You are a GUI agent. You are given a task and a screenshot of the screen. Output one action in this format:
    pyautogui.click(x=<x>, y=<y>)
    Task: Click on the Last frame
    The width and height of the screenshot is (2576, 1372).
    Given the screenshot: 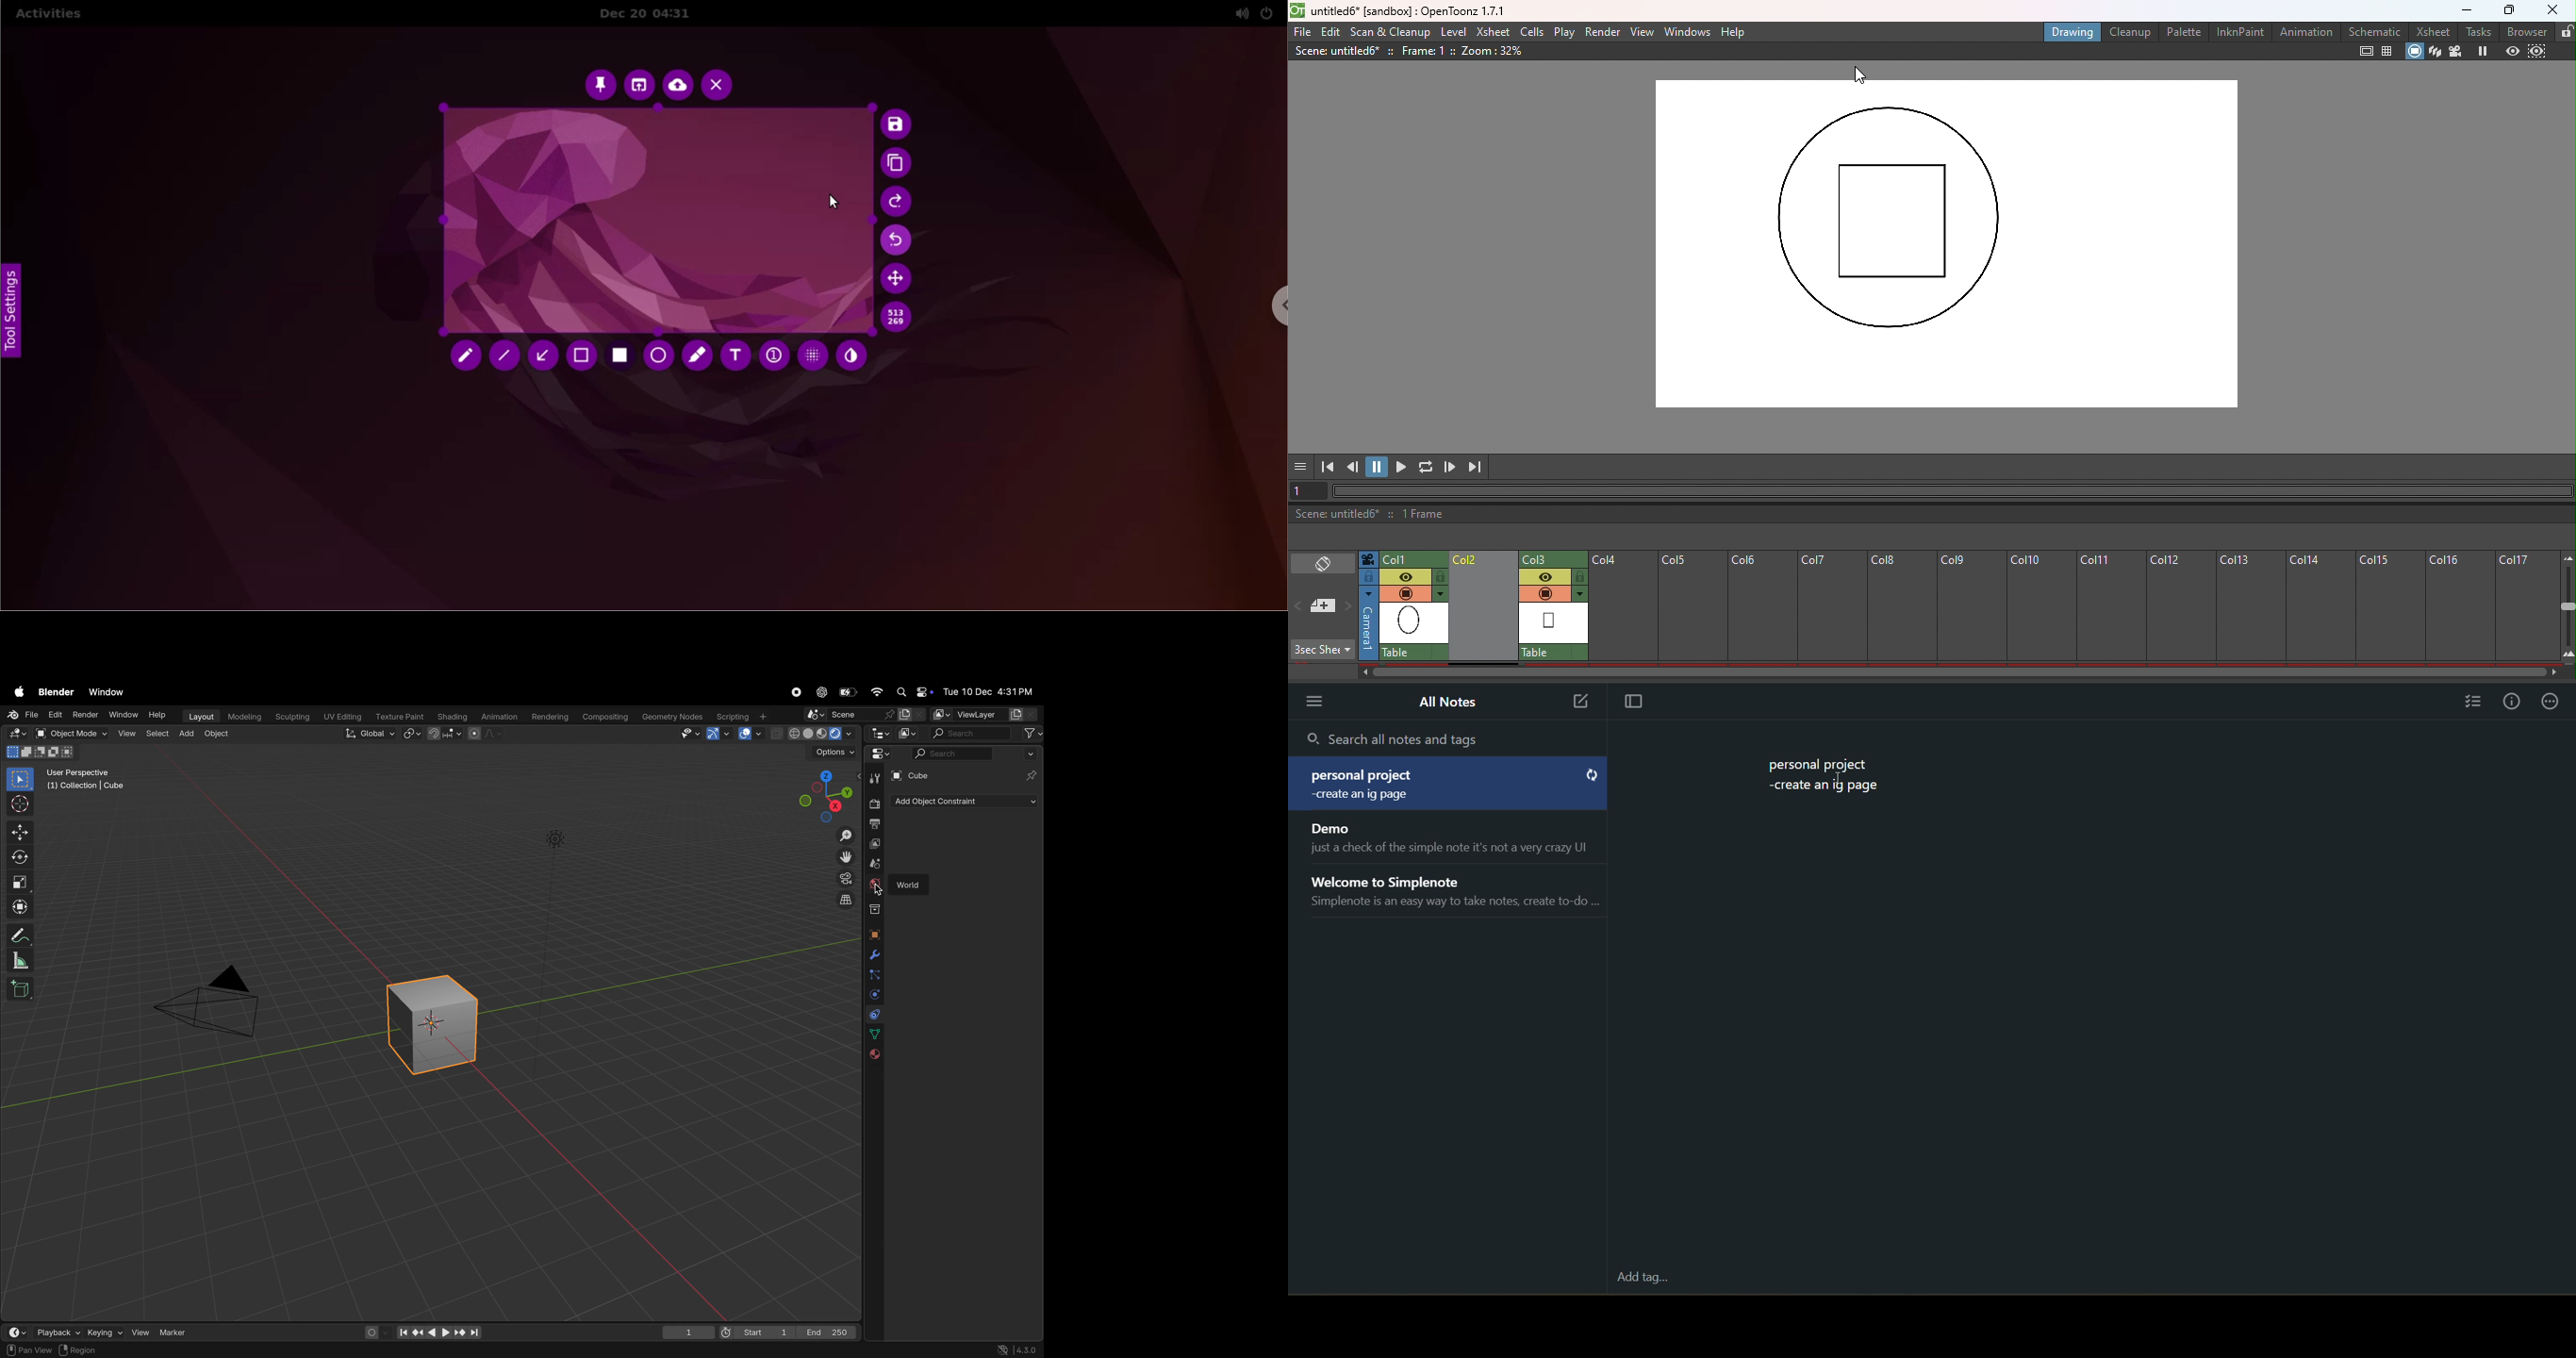 What is the action you would take?
    pyautogui.click(x=1477, y=466)
    